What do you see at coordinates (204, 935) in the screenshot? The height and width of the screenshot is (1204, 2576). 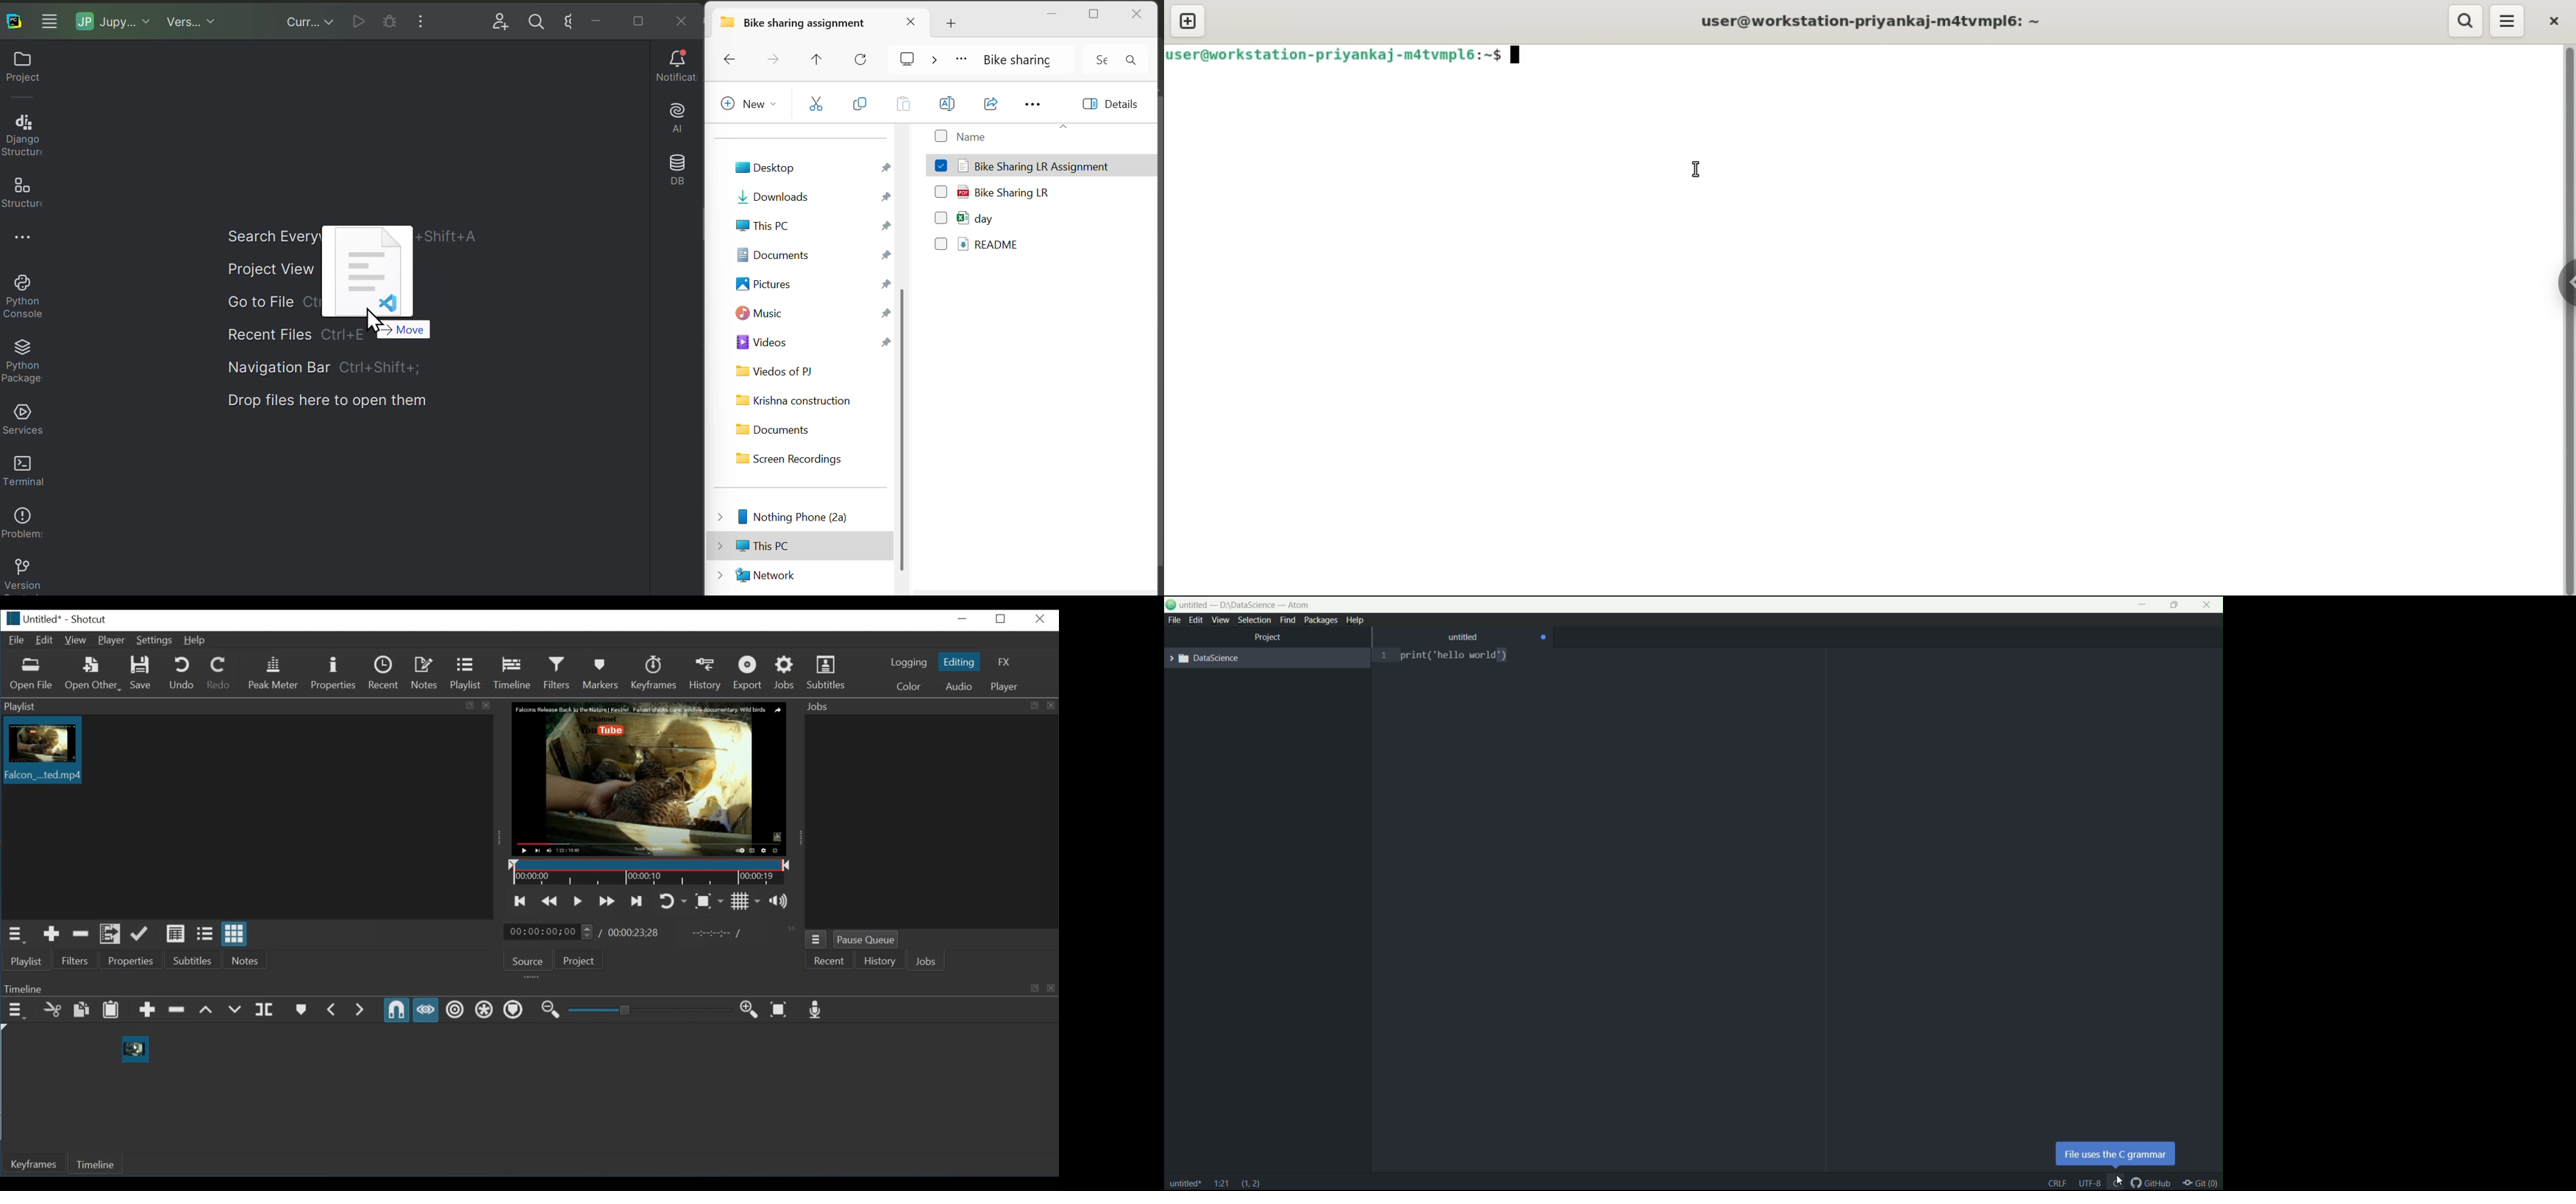 I see `View as files` at bounding box center [204, 935].